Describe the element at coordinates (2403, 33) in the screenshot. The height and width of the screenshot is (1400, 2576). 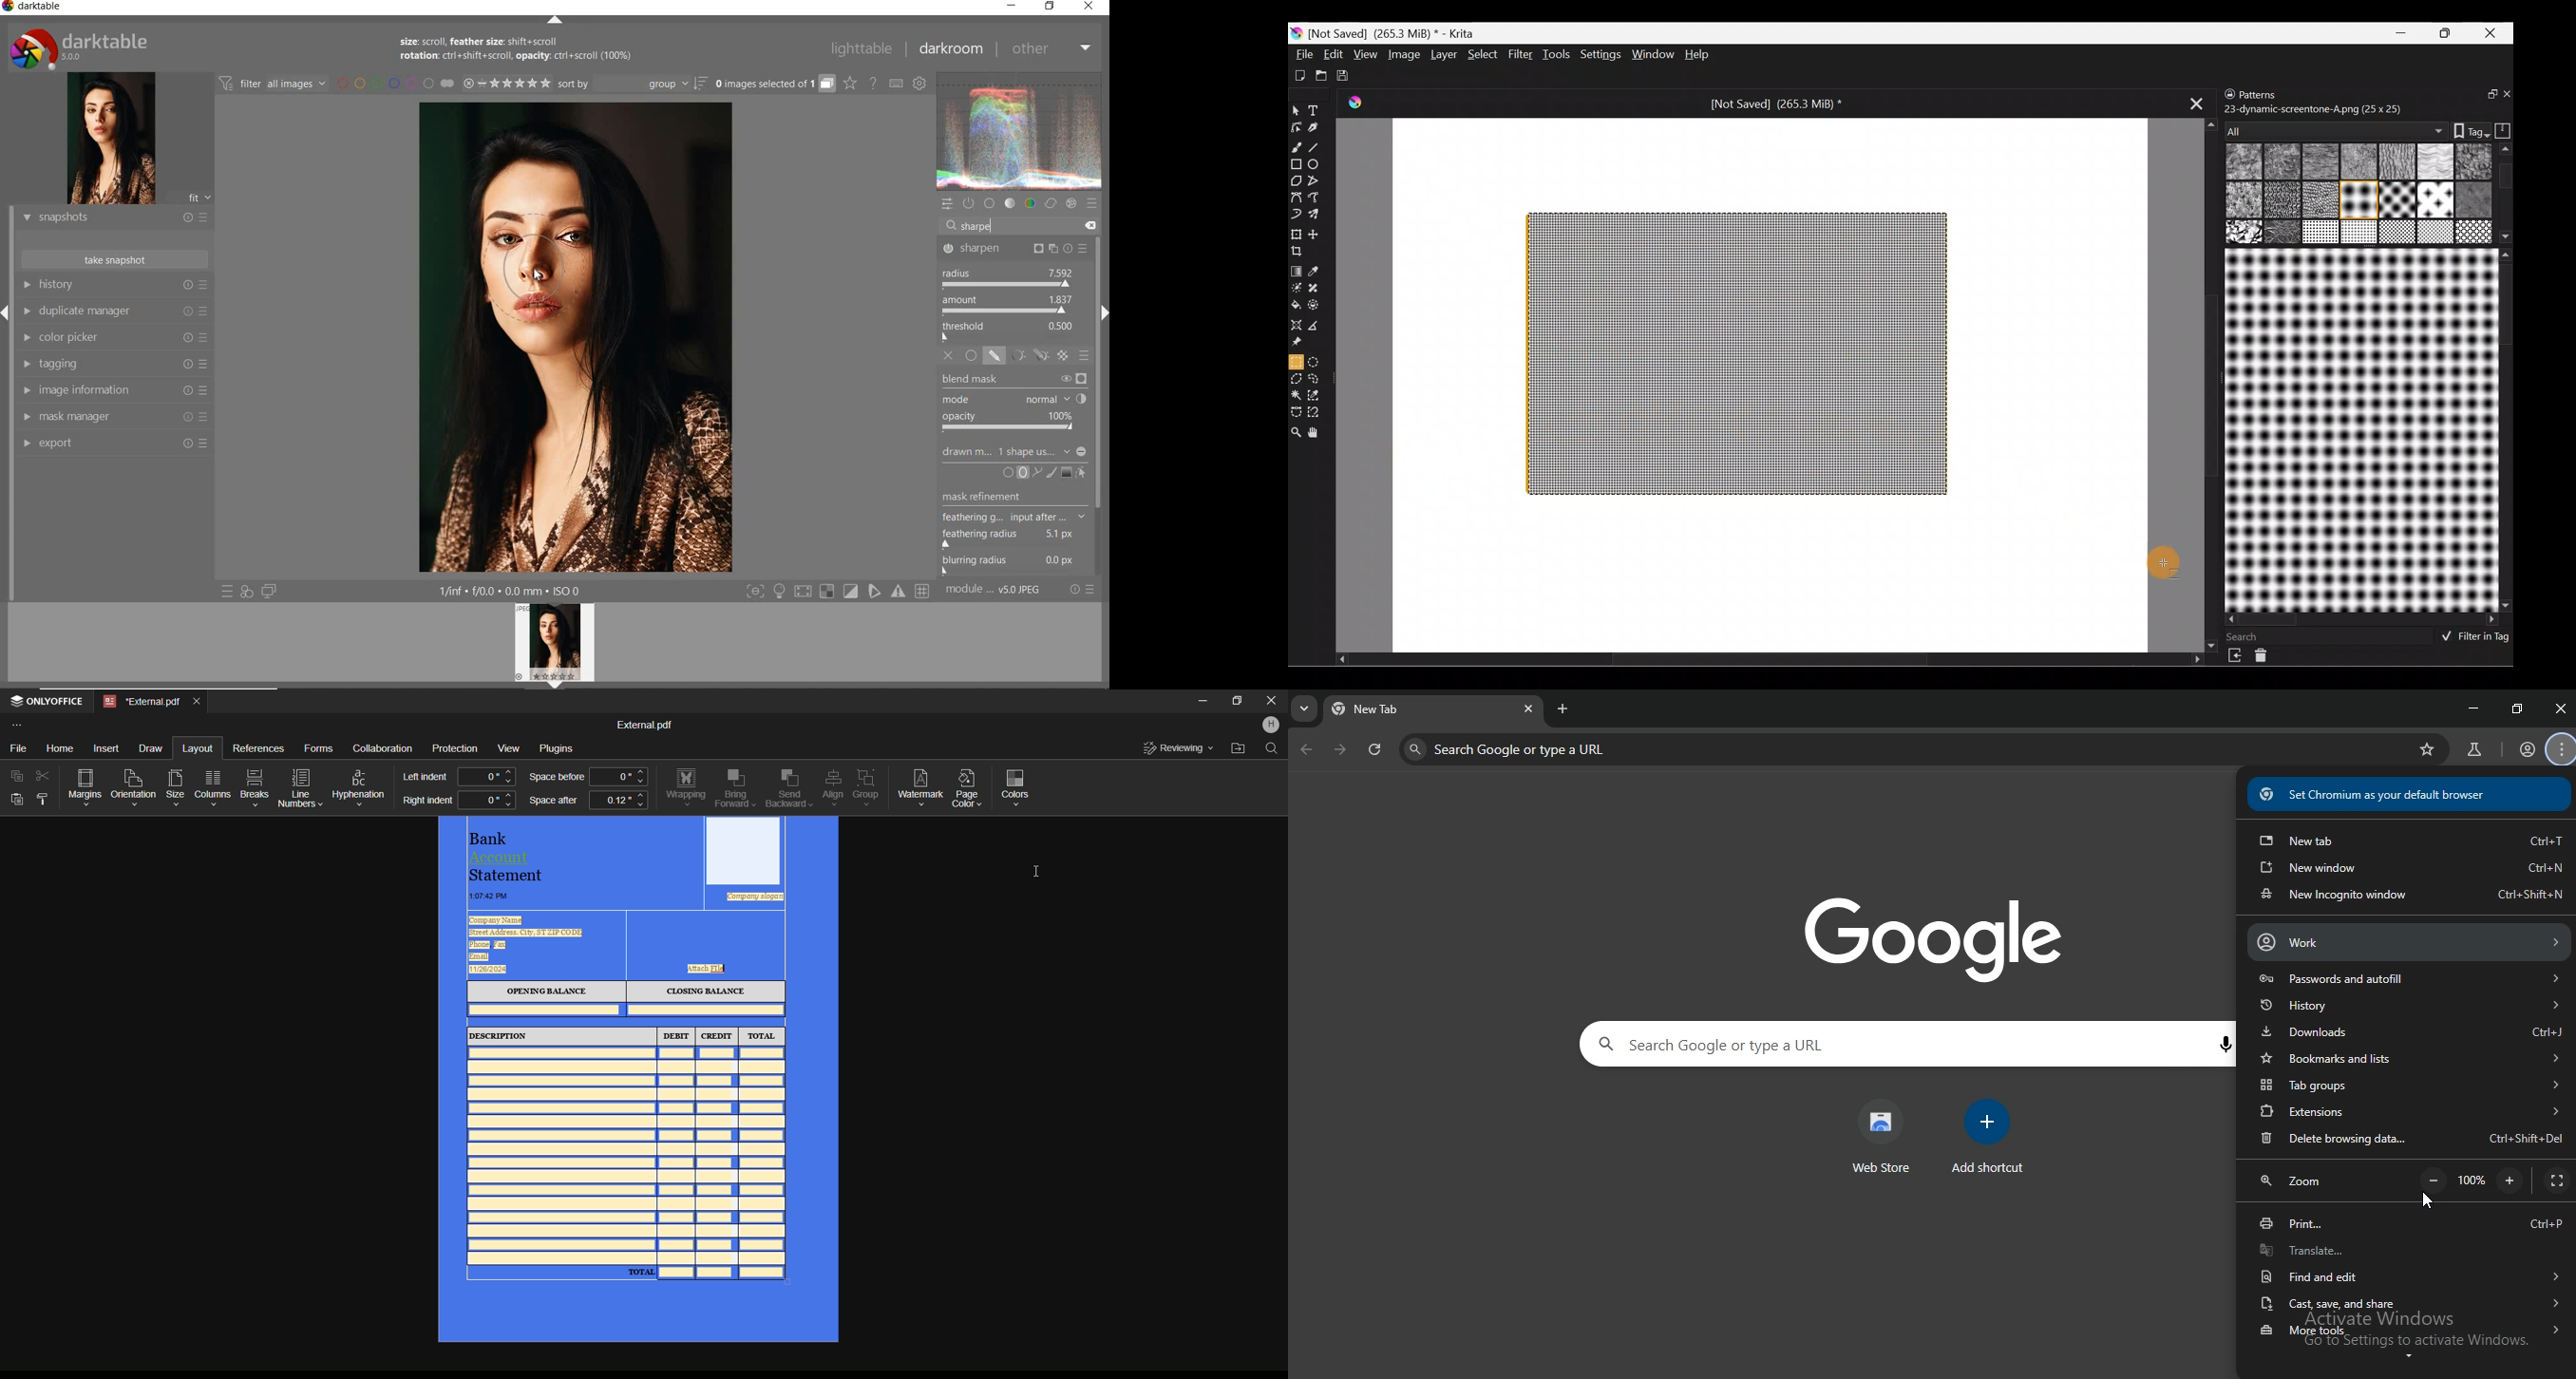
I see `Minimize` at that location.